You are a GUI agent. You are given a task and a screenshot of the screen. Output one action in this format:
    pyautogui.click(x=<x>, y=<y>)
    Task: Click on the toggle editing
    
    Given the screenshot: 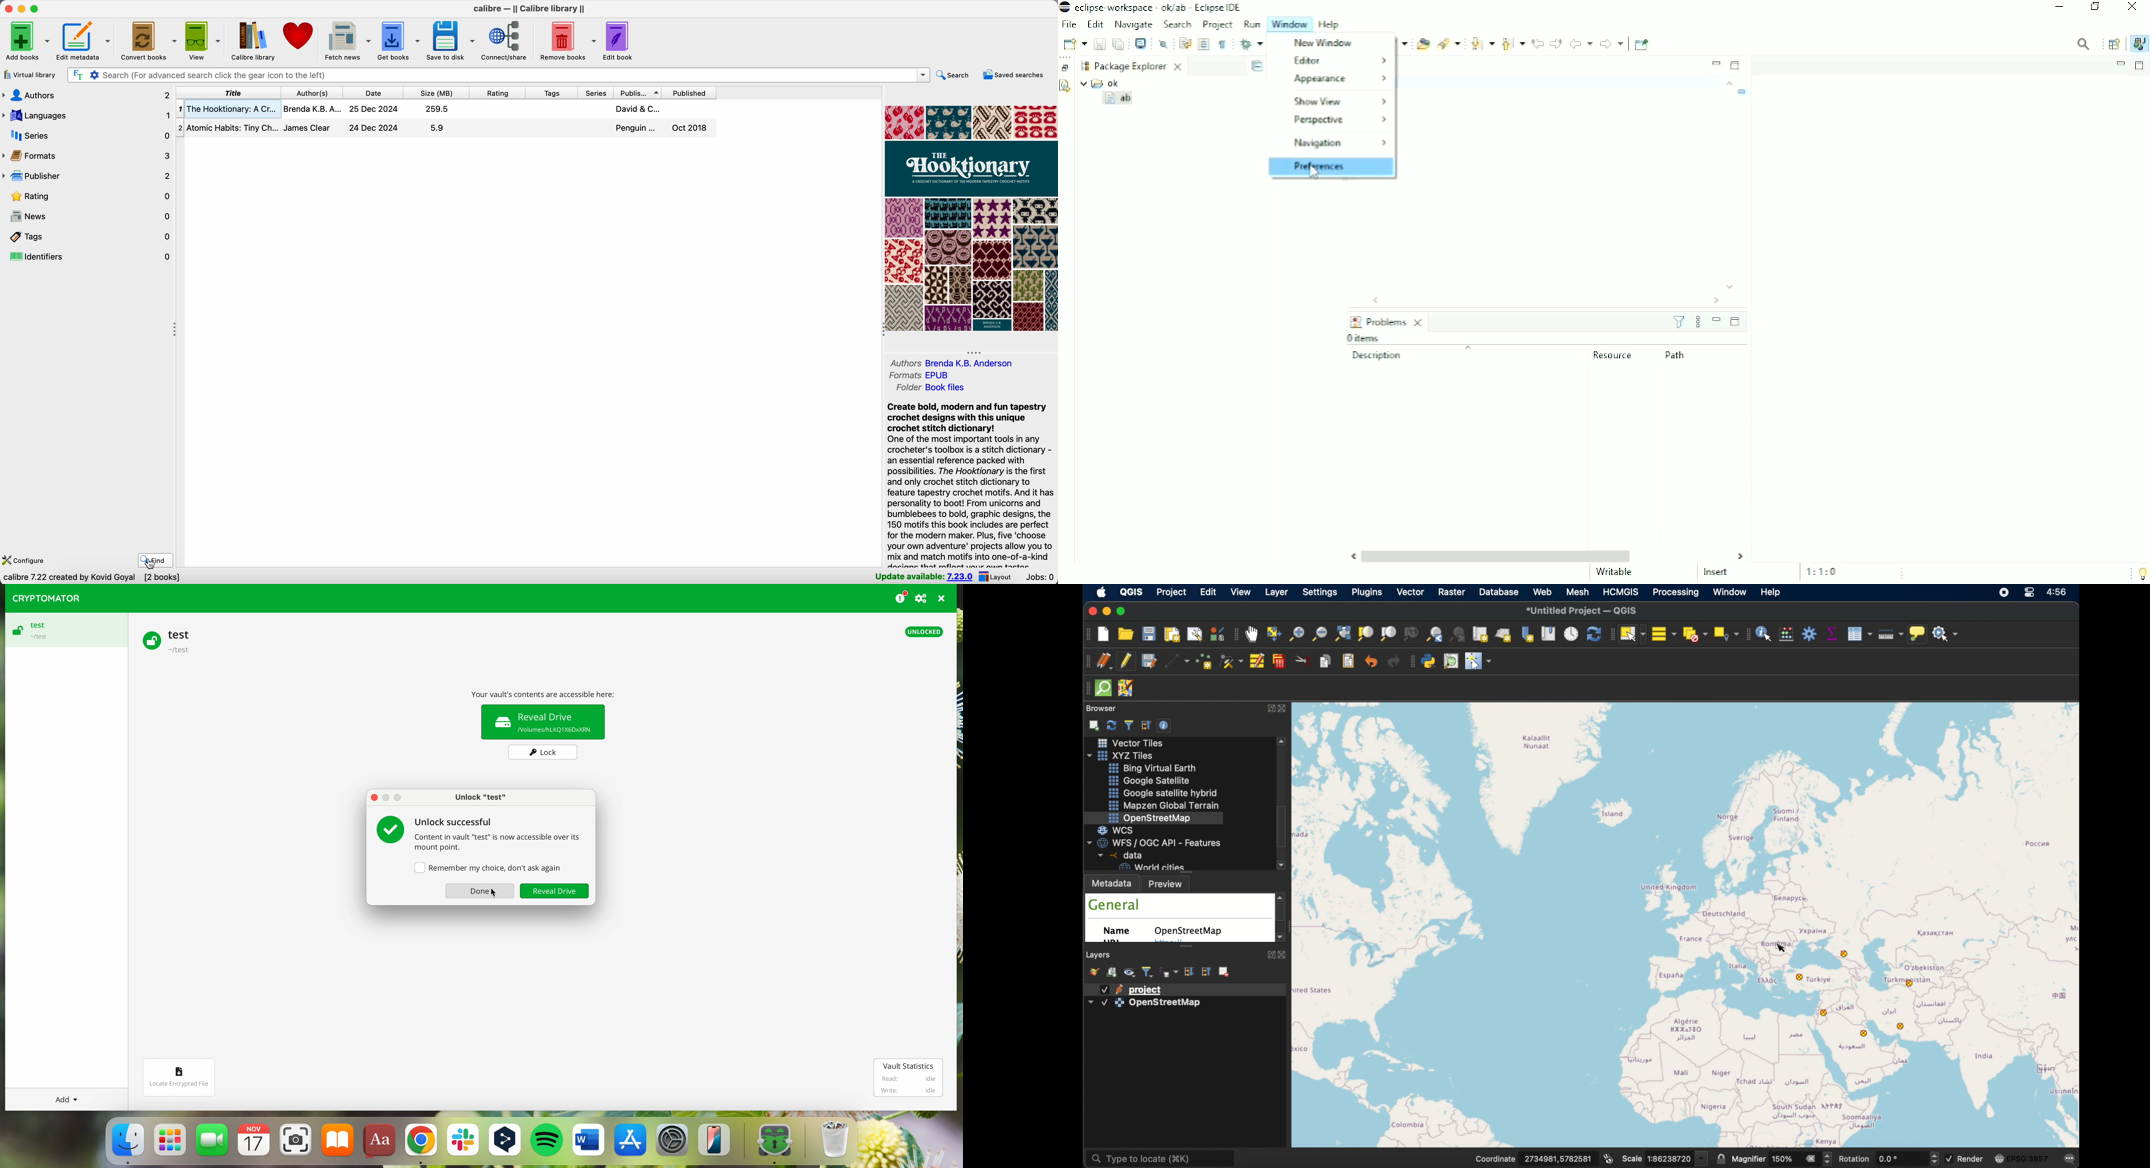 What is the action you would take?
    pyautogui.click(x=1128, y=661)
    